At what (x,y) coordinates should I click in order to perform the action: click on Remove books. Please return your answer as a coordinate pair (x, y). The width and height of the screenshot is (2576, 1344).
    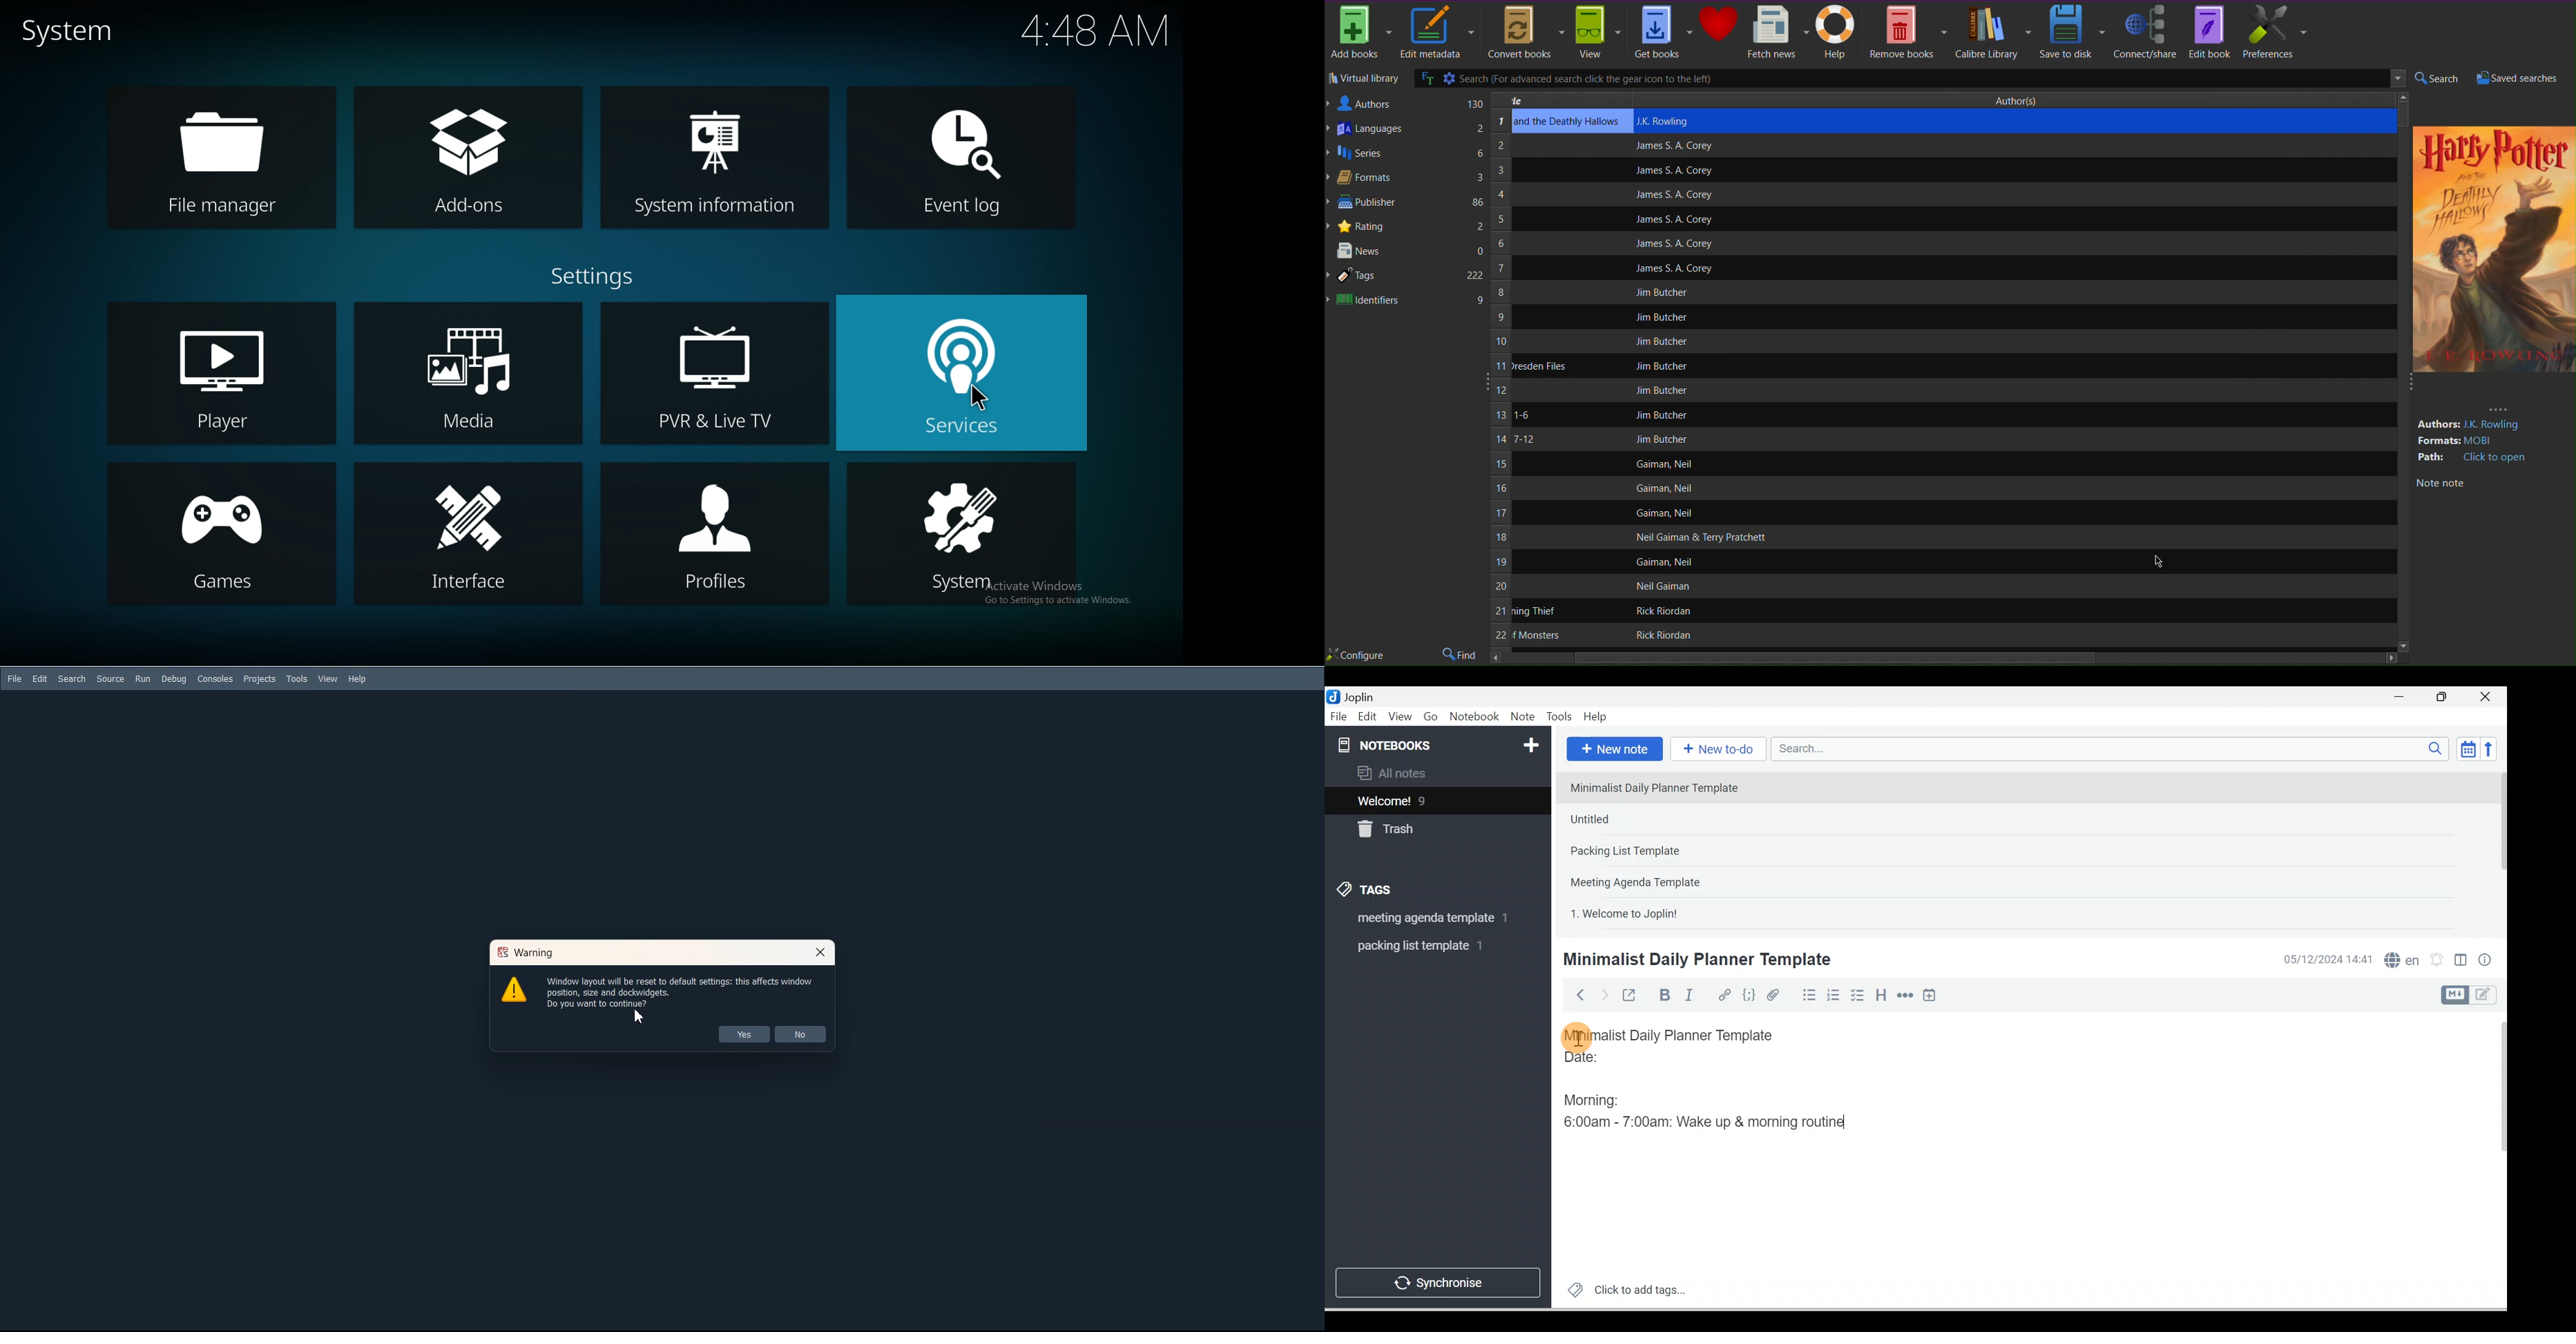
    Looking at the image, I should click on (1909, 31).